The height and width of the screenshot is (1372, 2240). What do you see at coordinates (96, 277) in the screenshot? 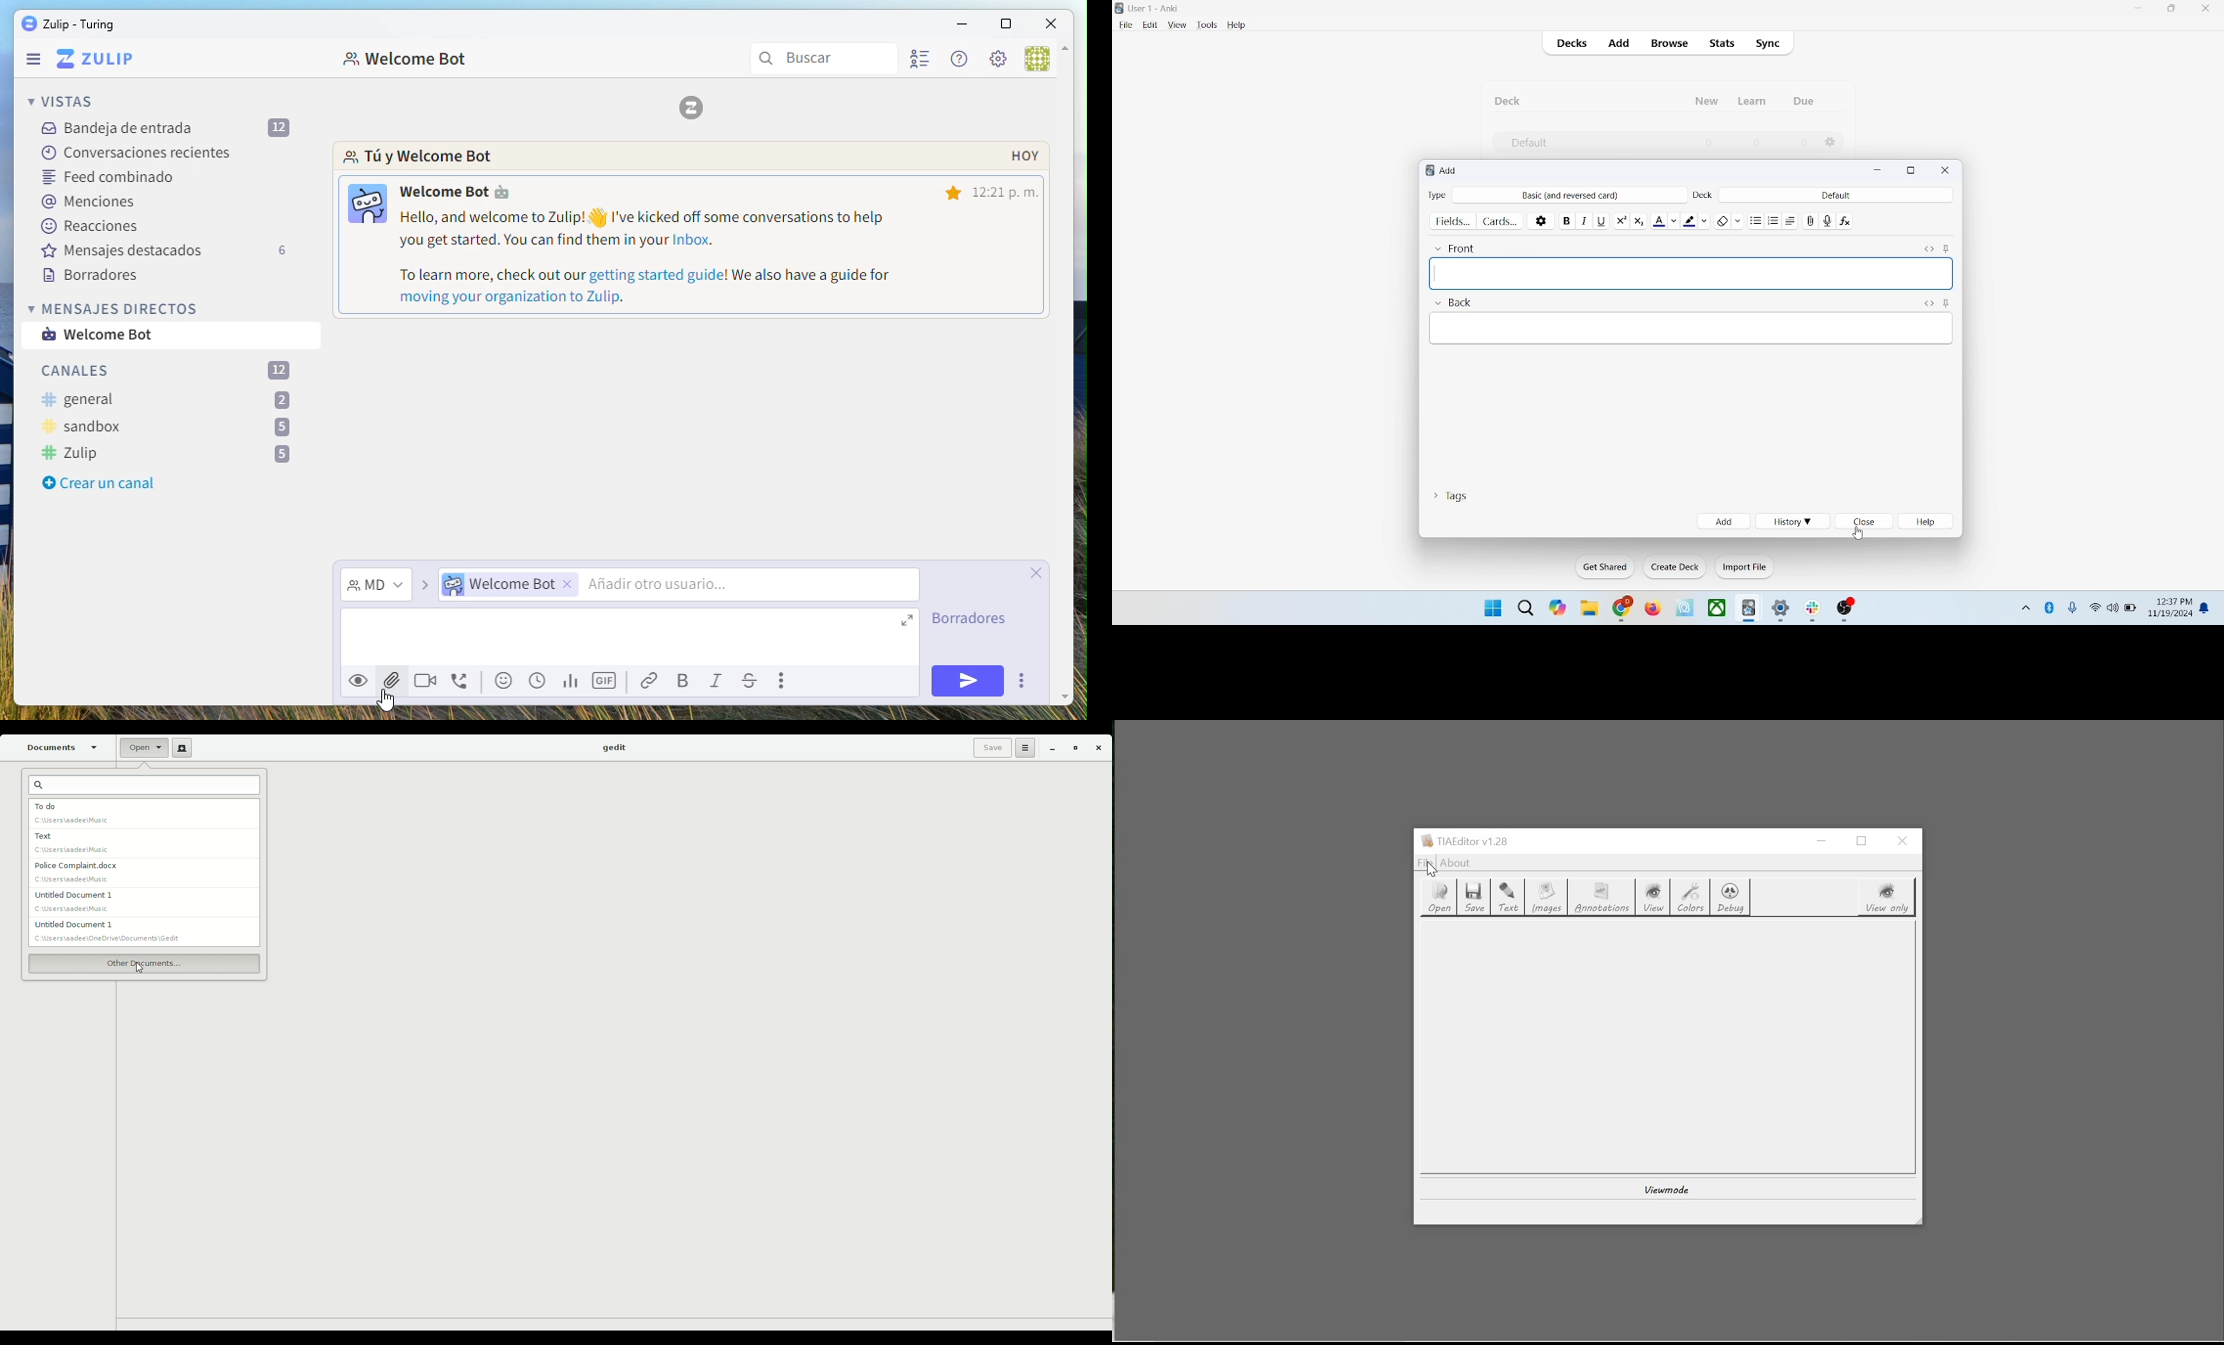
I see `Drafts` at bounding box center [96, 277].